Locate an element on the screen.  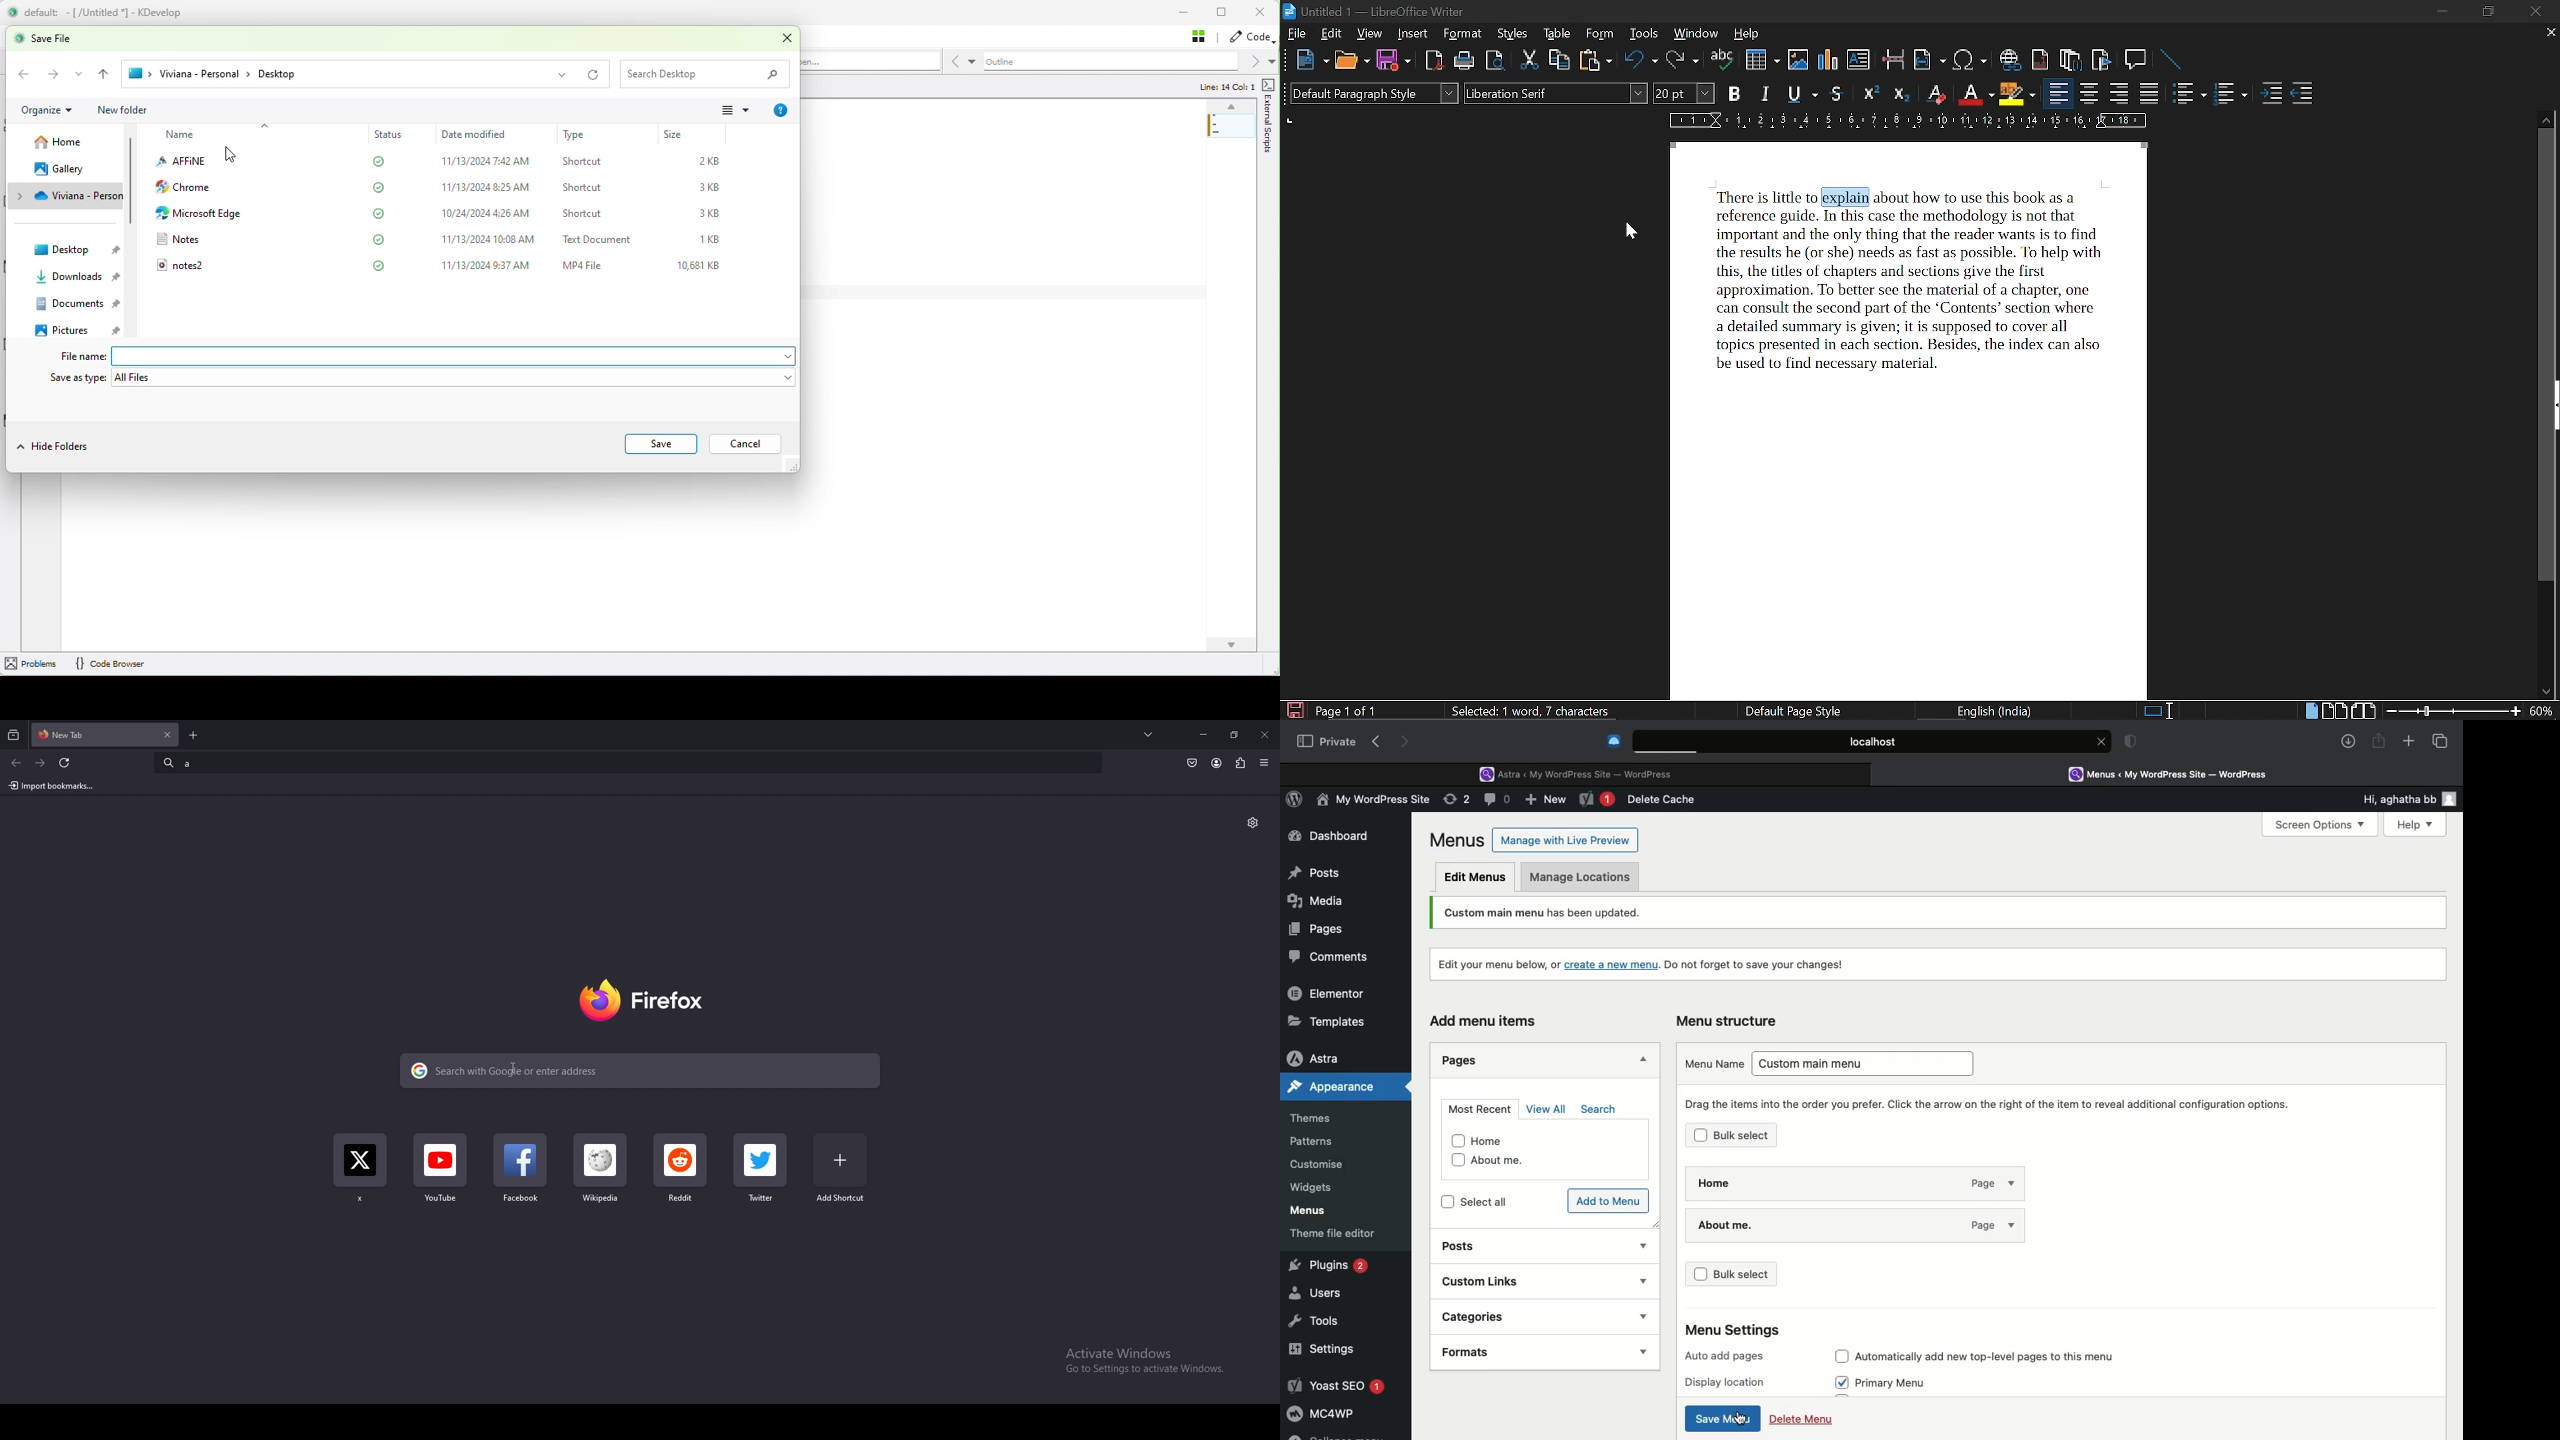
list all tabs is located at coordinates (1149, 733).